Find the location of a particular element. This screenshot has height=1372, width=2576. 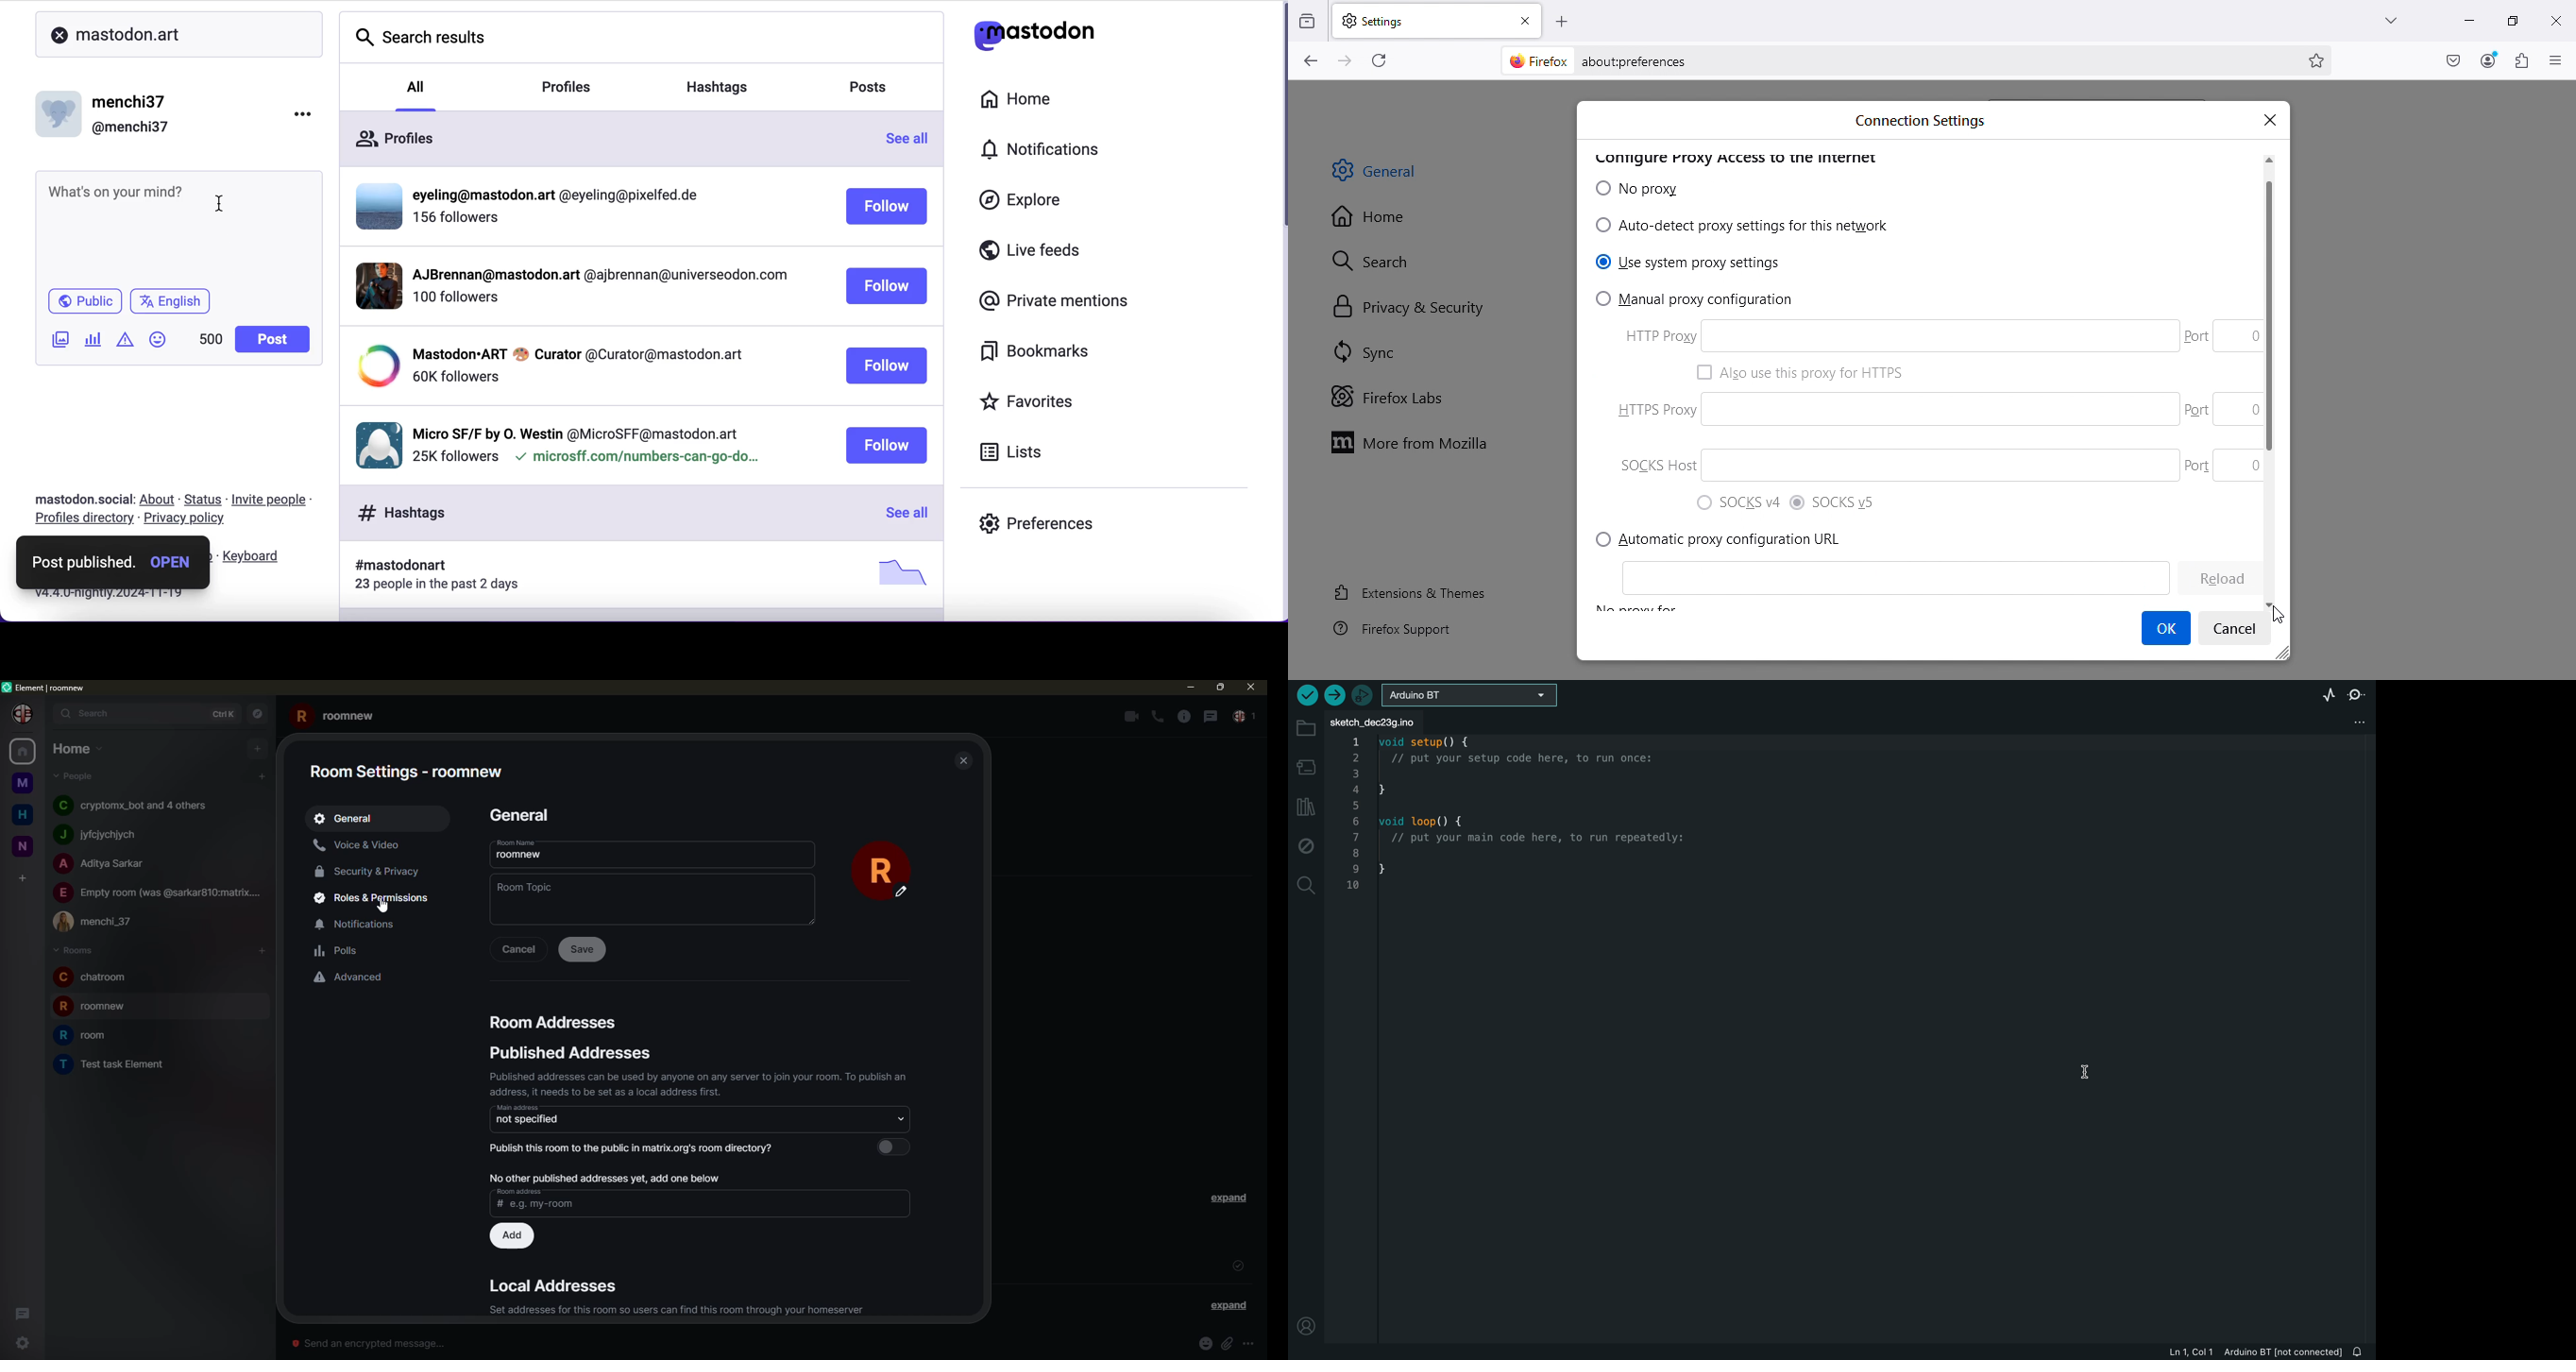

add emoji is located at coordinates (158, 339).